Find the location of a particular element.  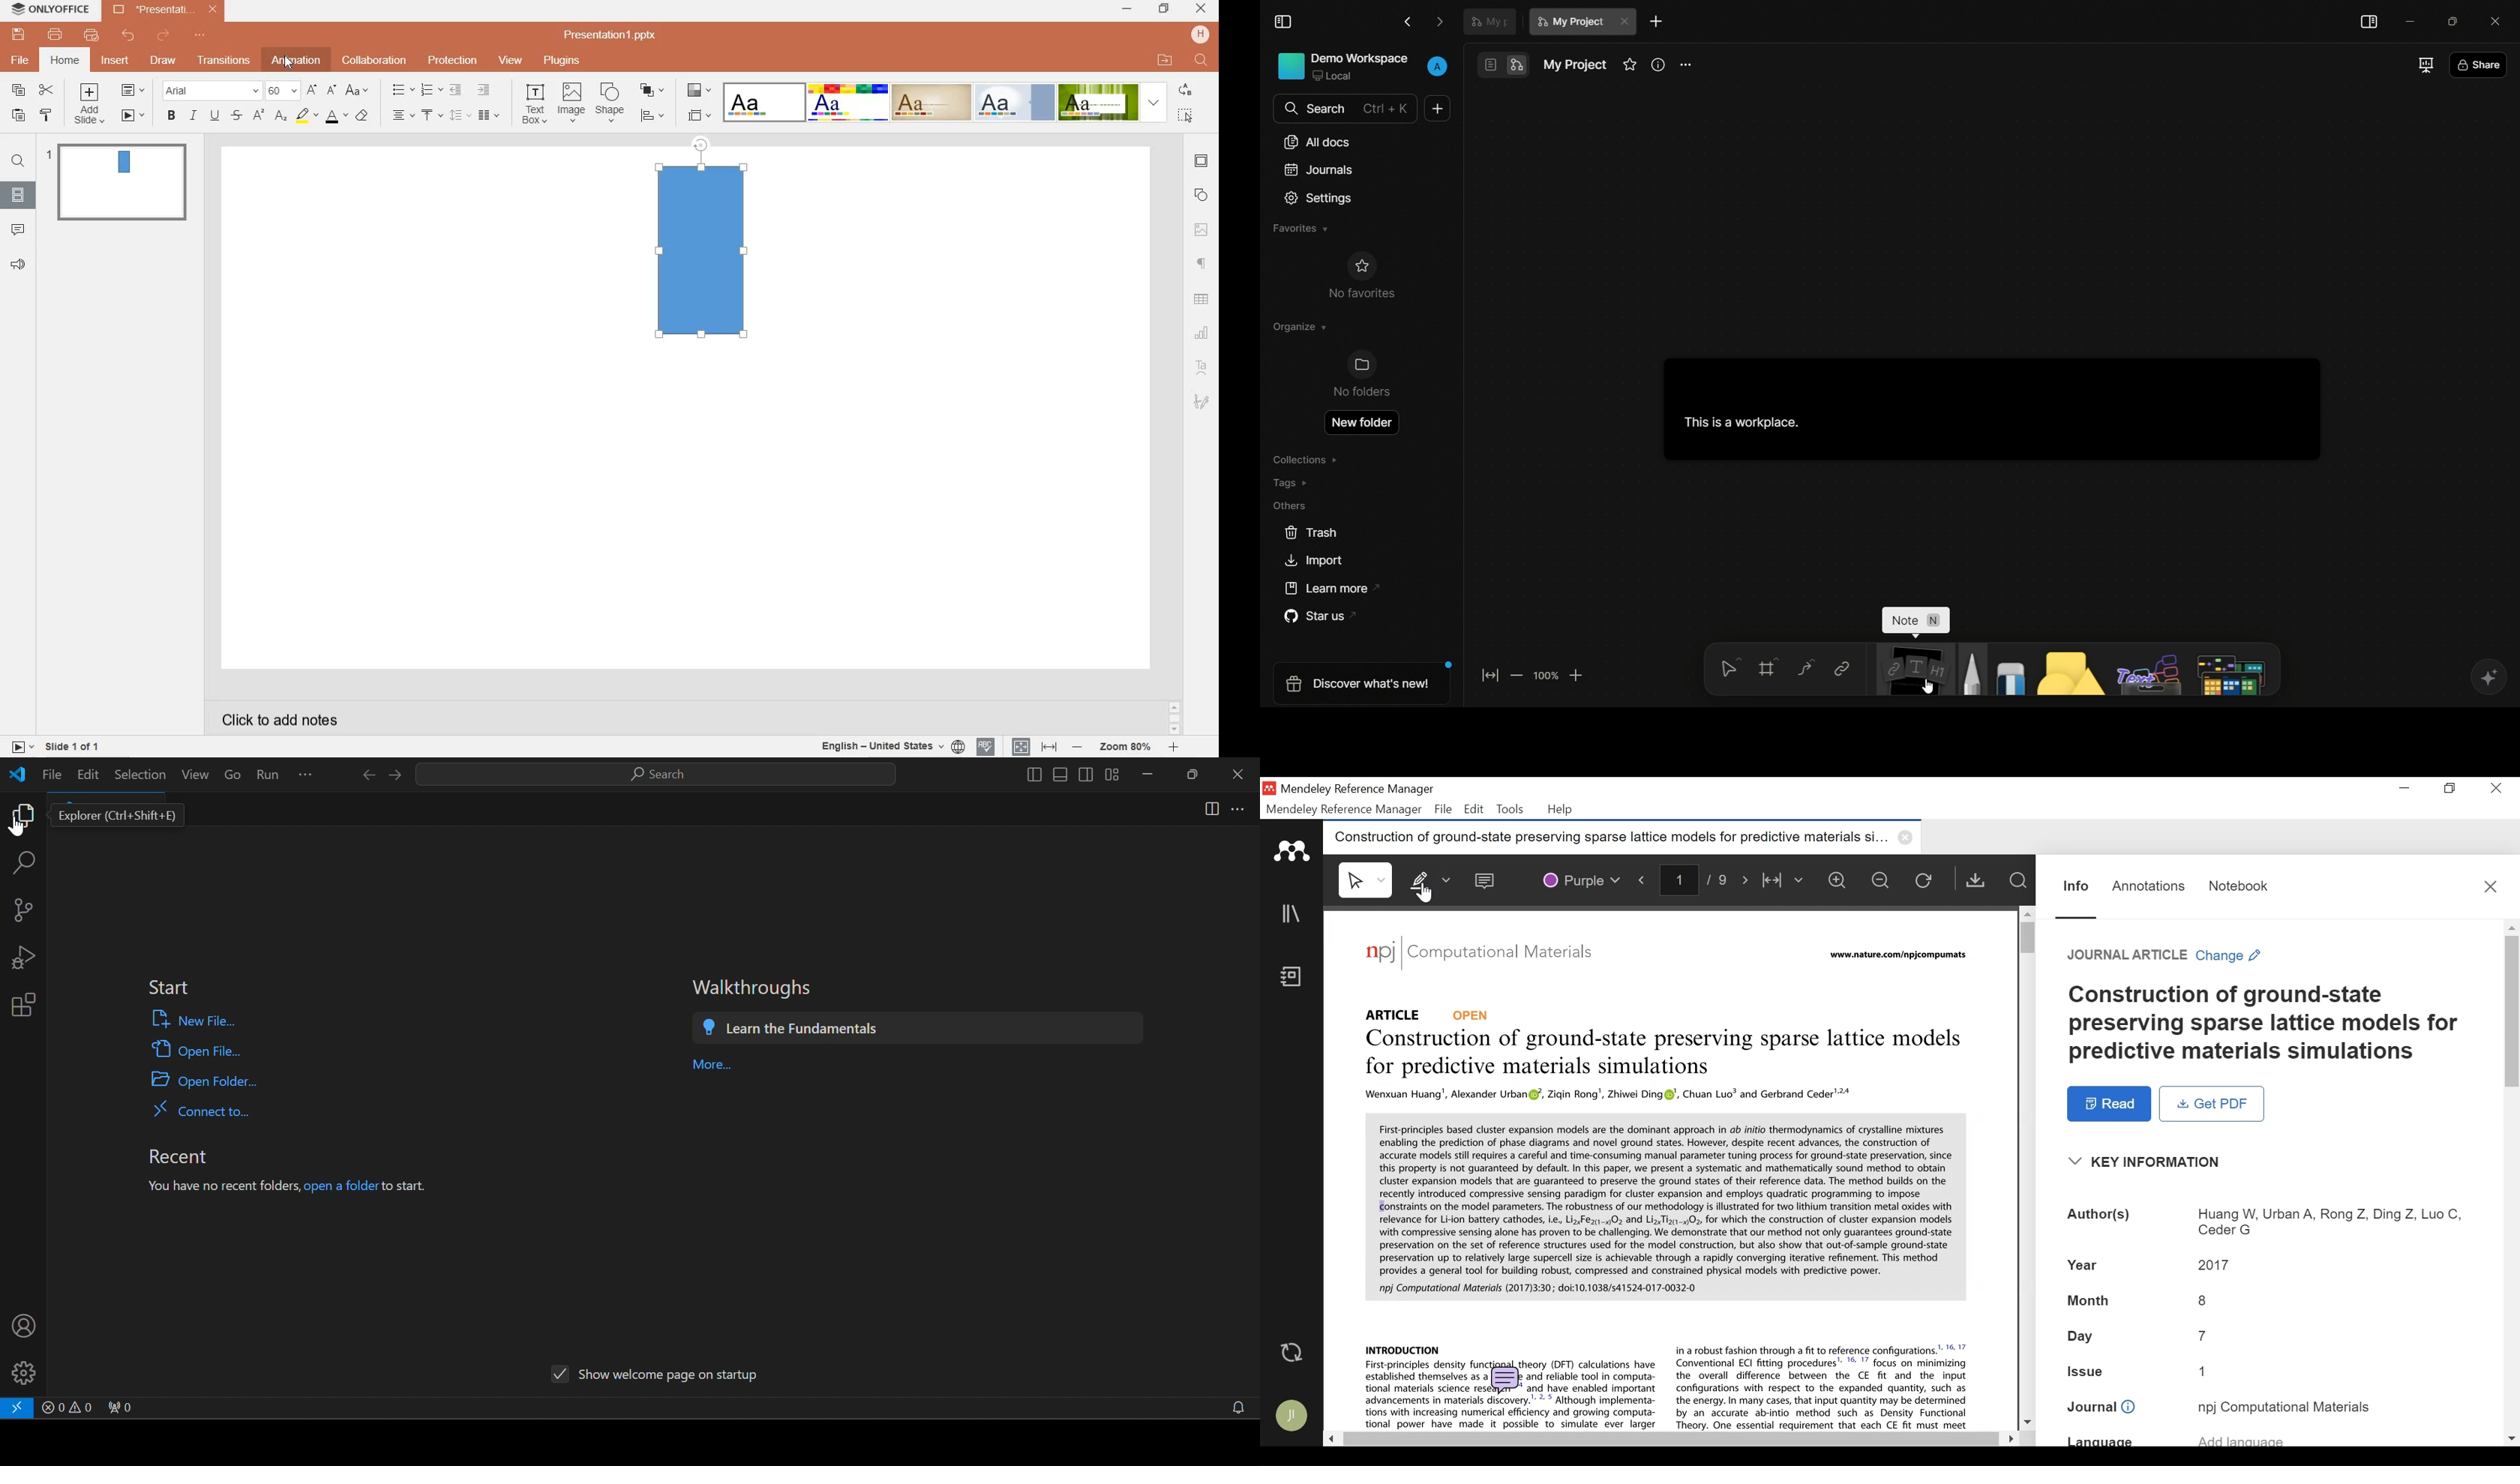

*Presentation1.pptx is located at coordinates (168, 11).